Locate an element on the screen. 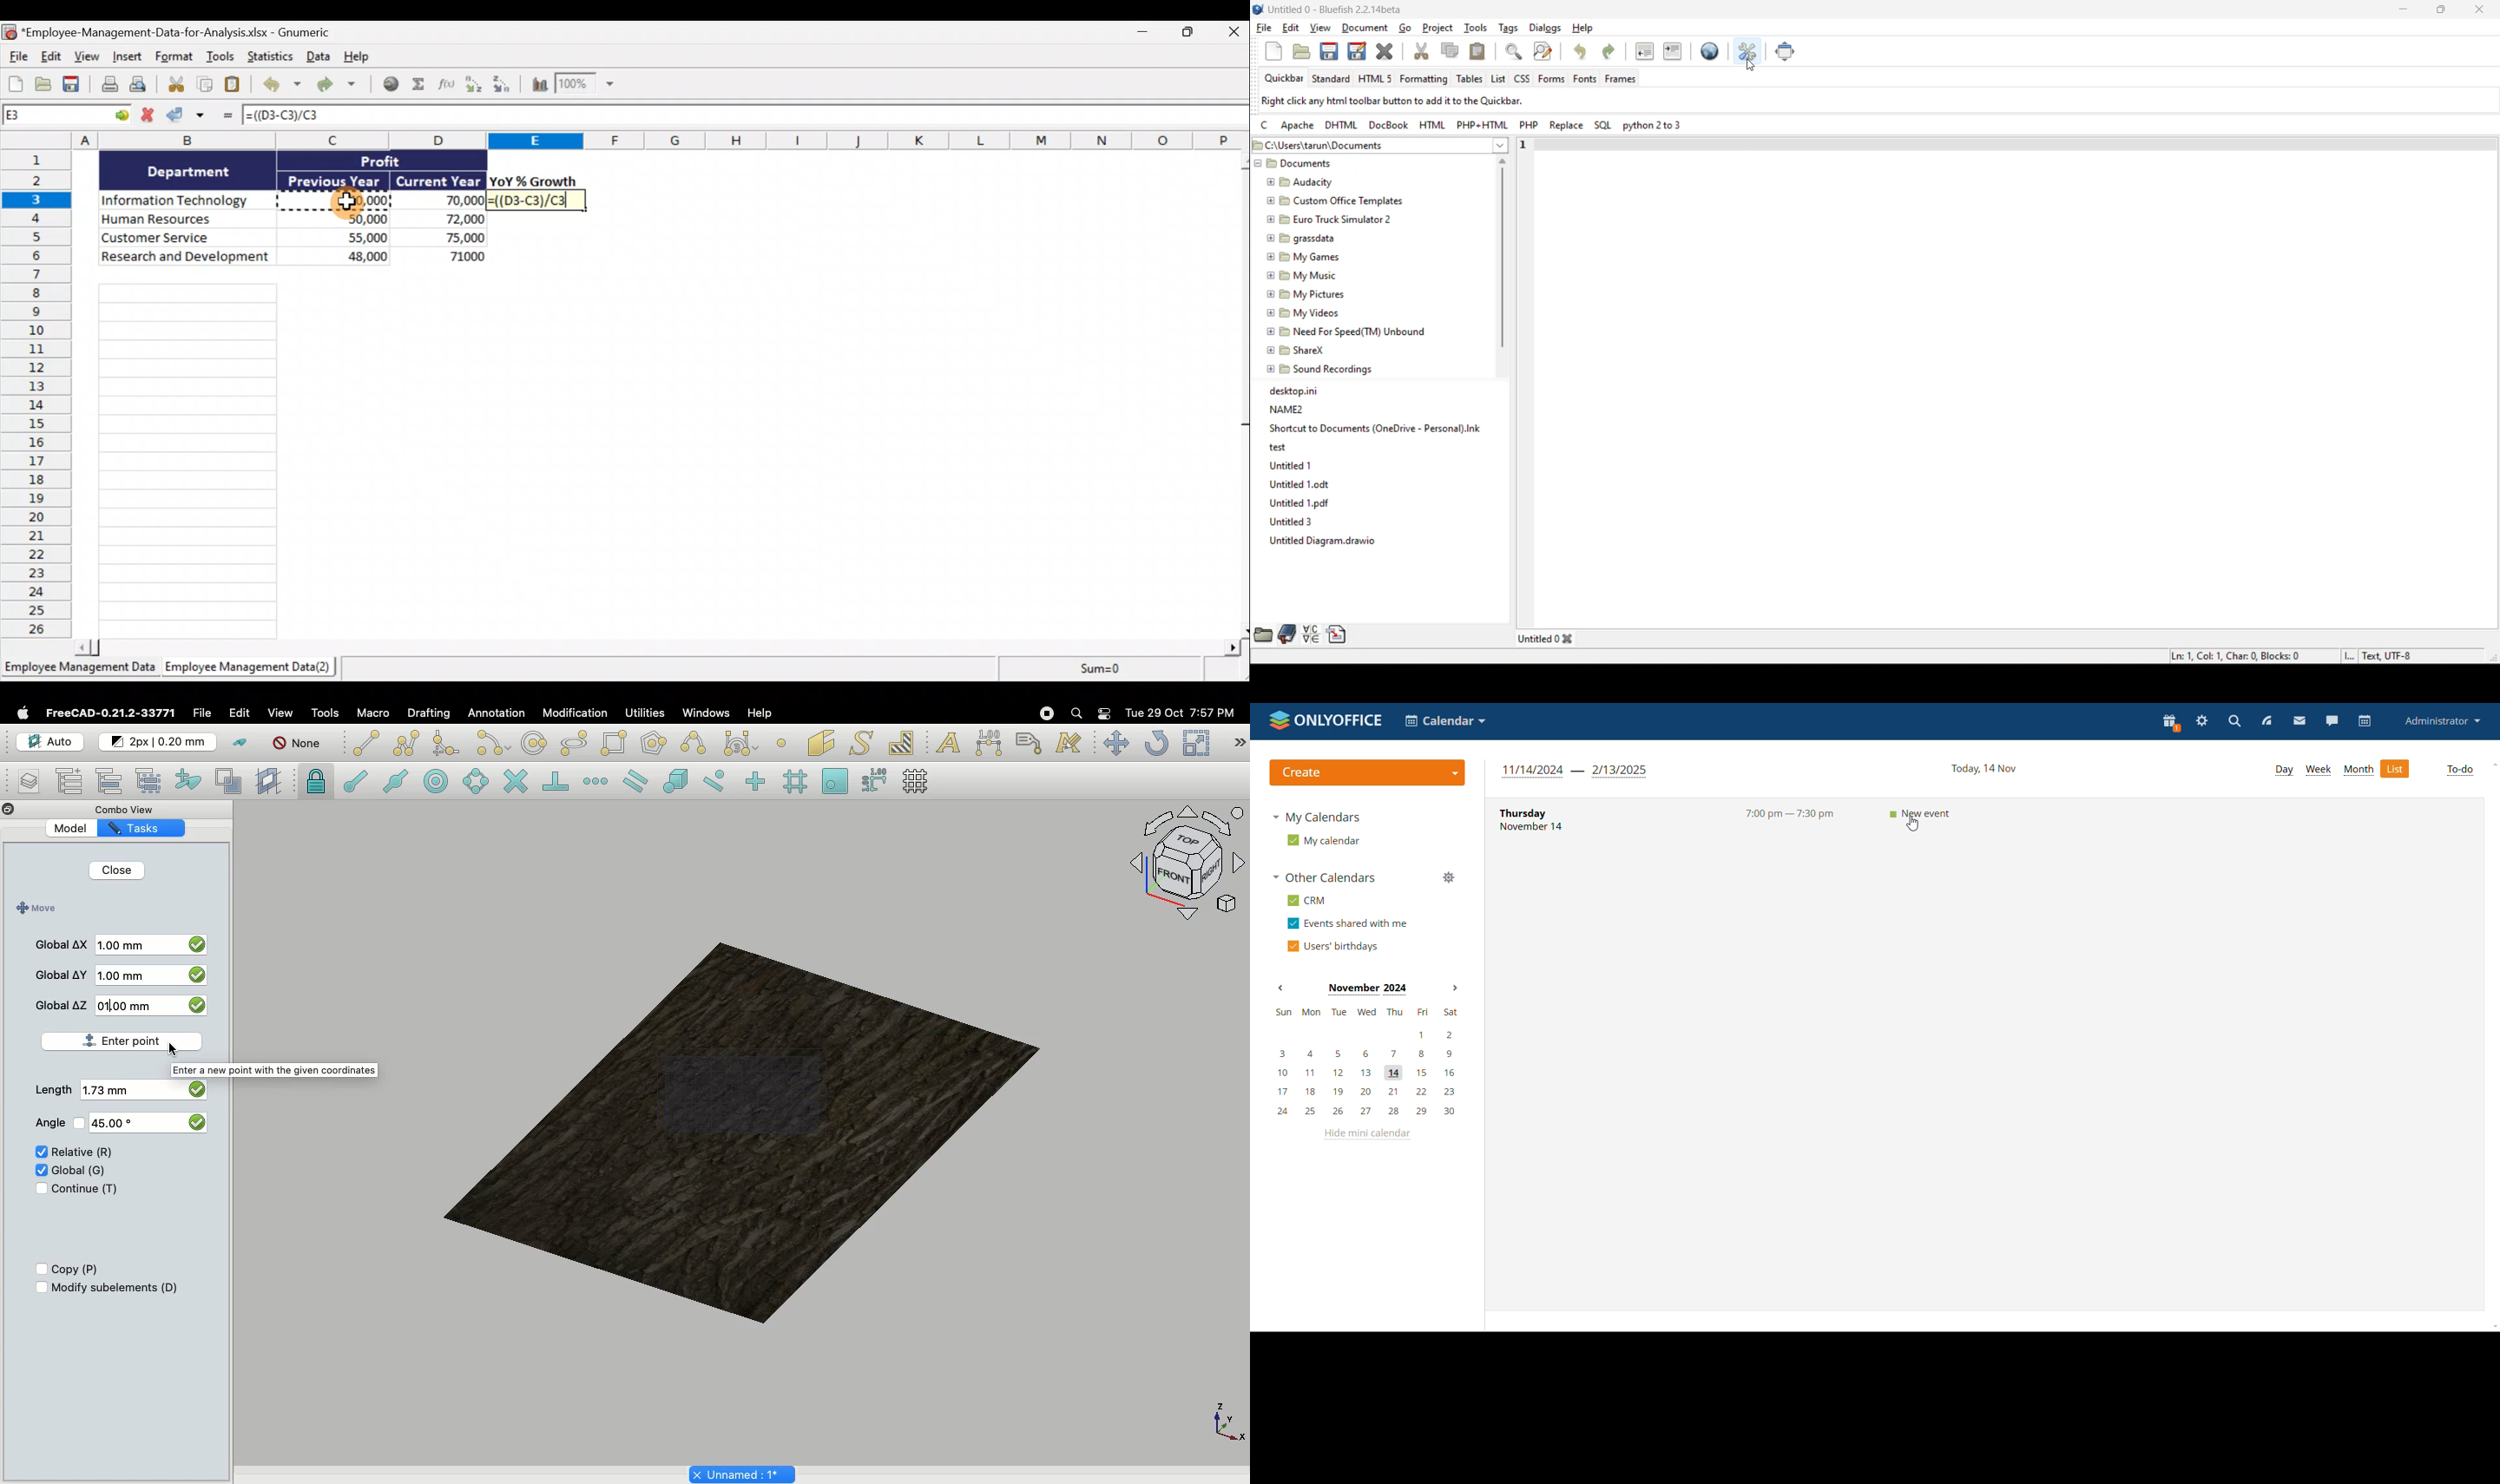 This screenshot has height=1484, width=2520. Tools is located at coordinates (222, 59).